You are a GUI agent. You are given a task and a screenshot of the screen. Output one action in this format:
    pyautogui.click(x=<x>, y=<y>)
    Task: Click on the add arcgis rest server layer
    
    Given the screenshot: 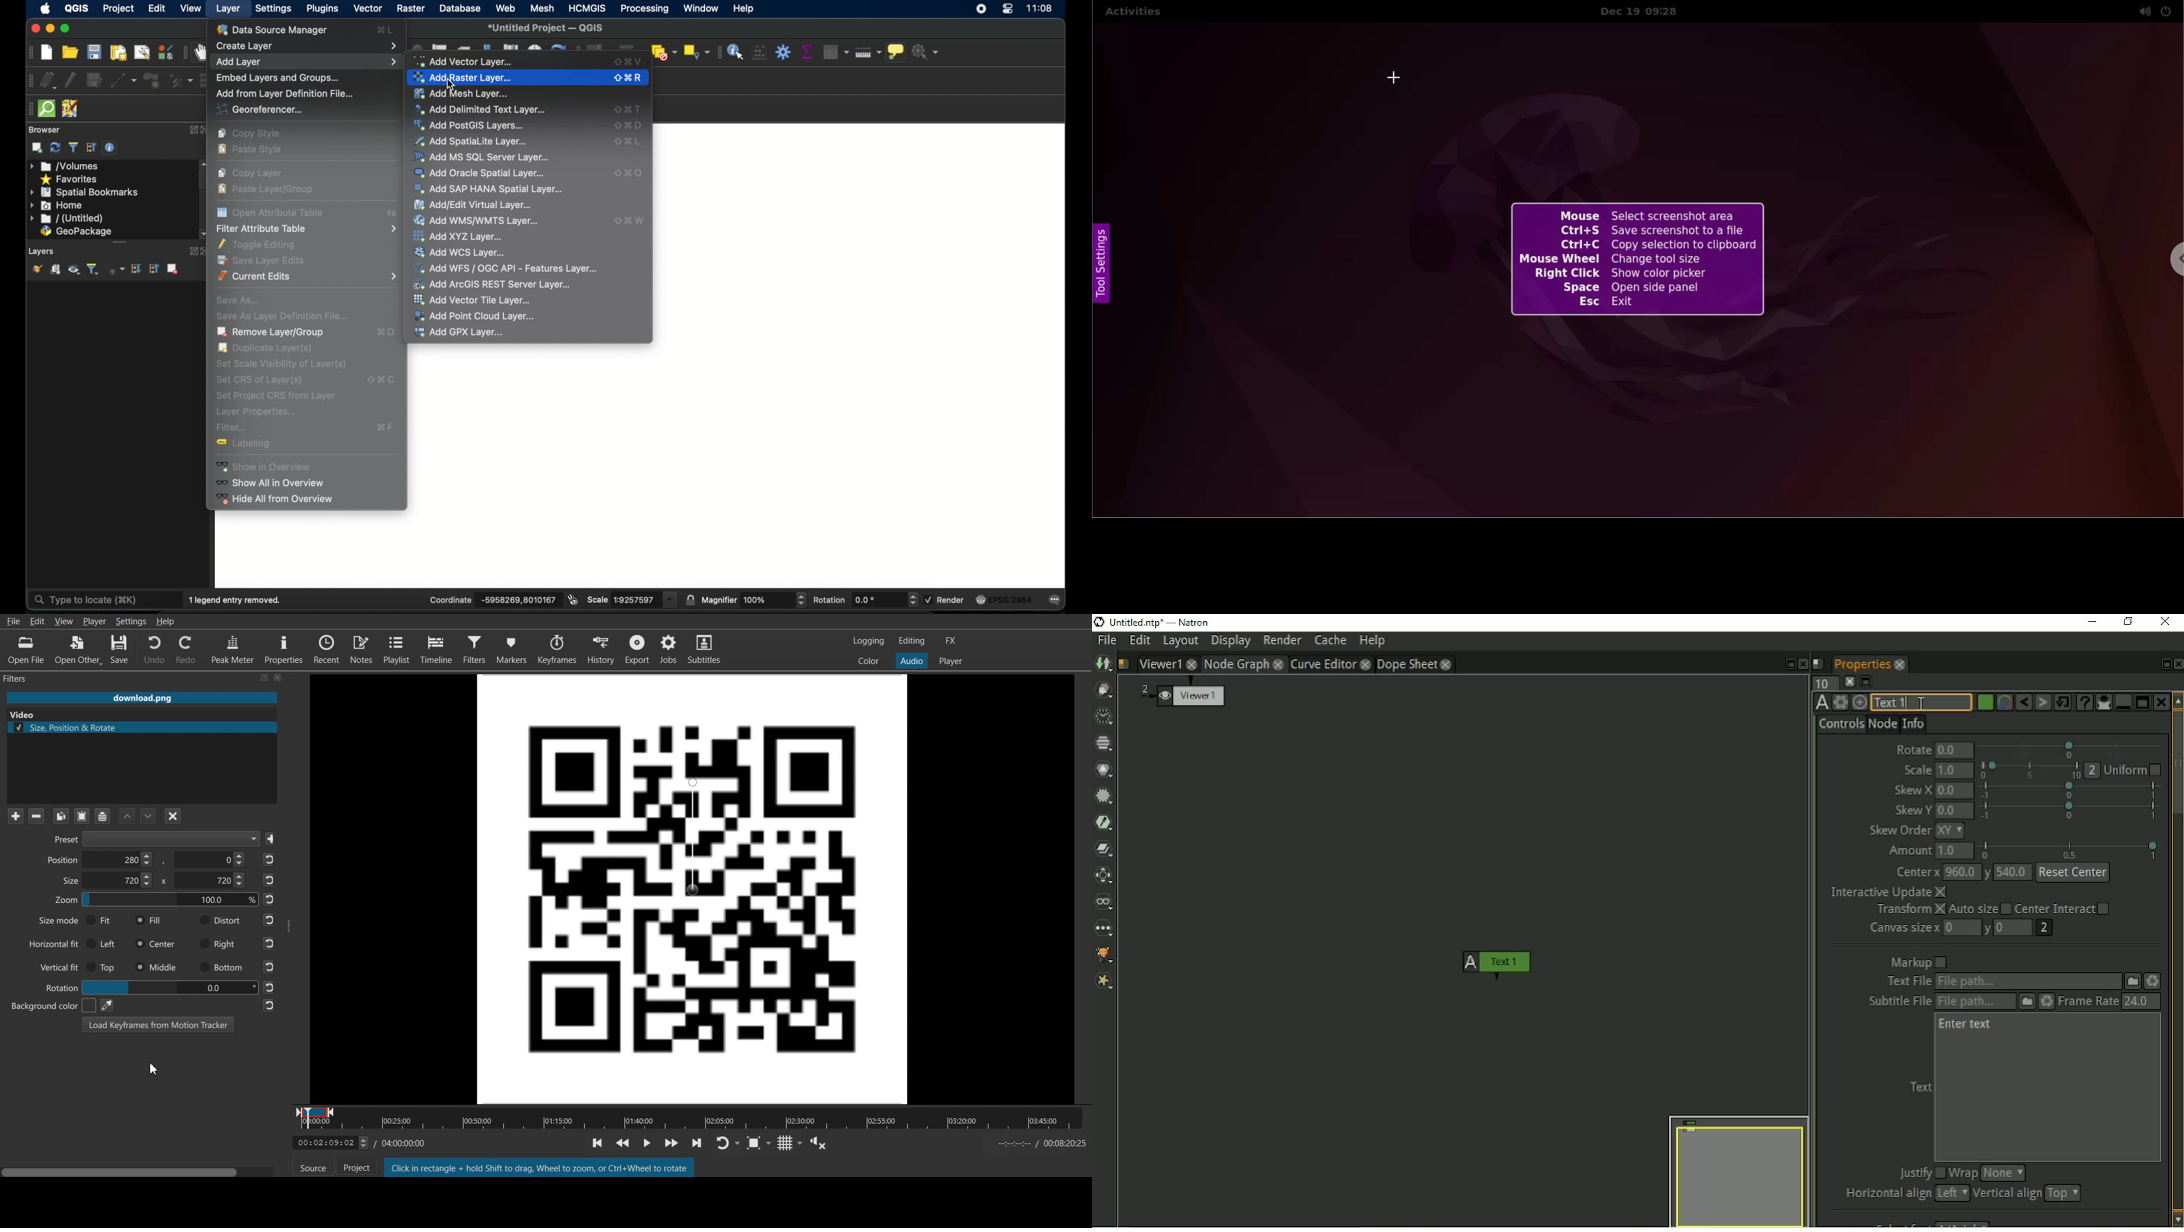 What is the action you would take?
    pyautogui.click(x=493, y=284)
    